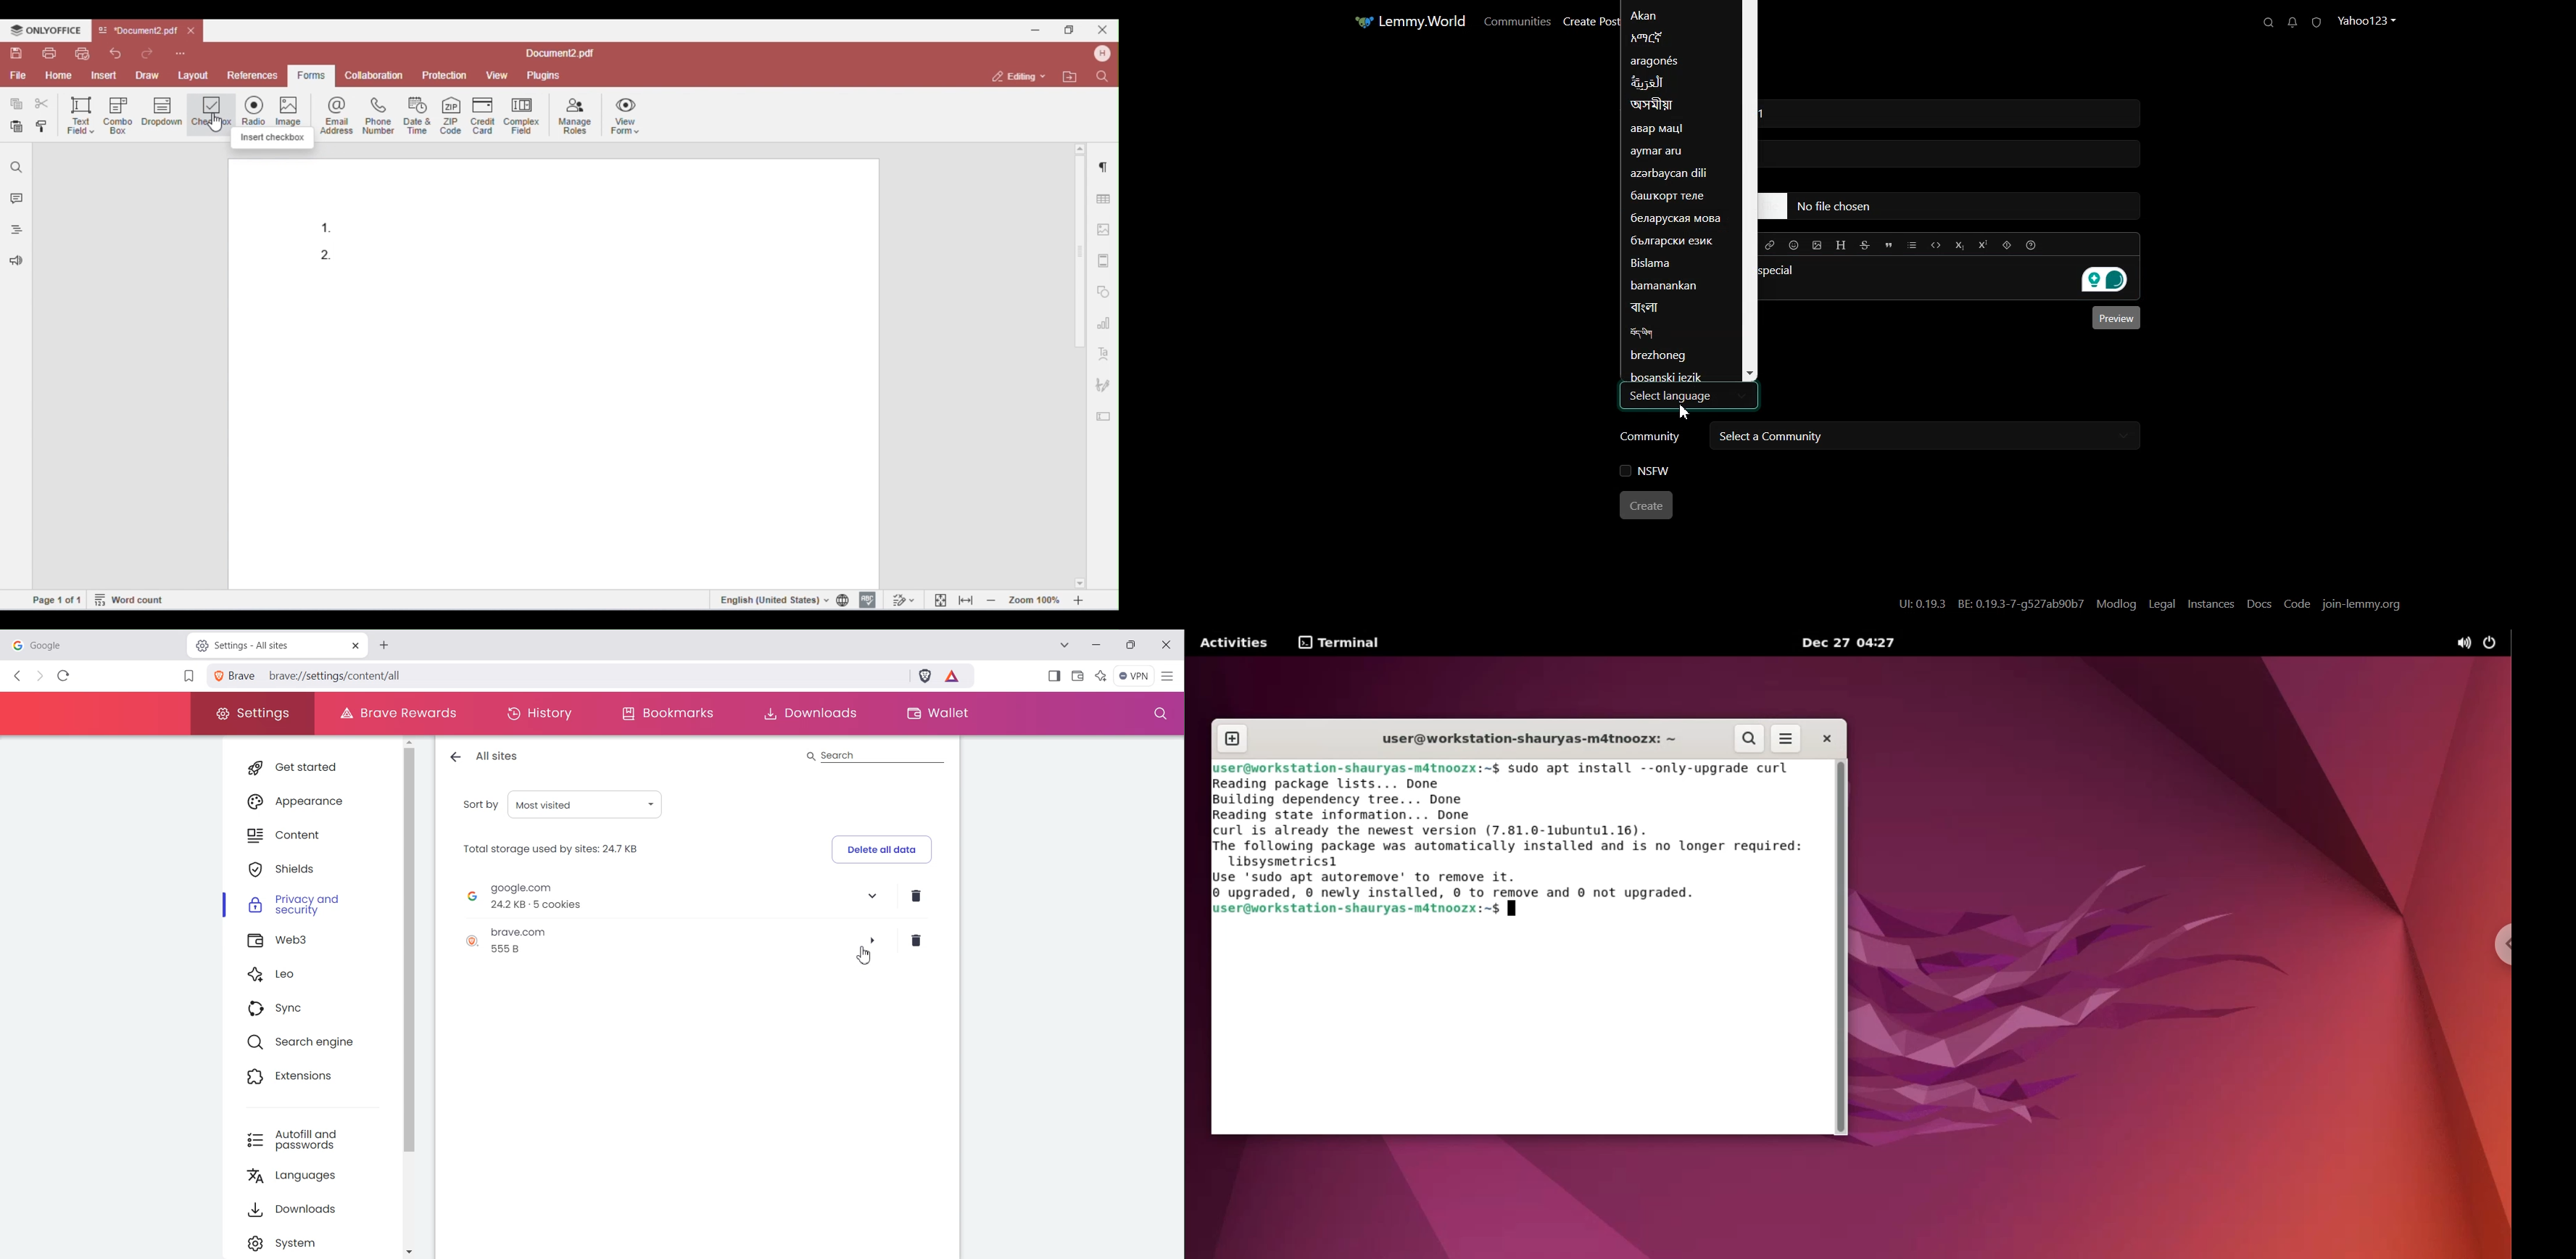 The height and width of the screenshot is (1260, 2576). I want to click on Forward, so click(39, 676).